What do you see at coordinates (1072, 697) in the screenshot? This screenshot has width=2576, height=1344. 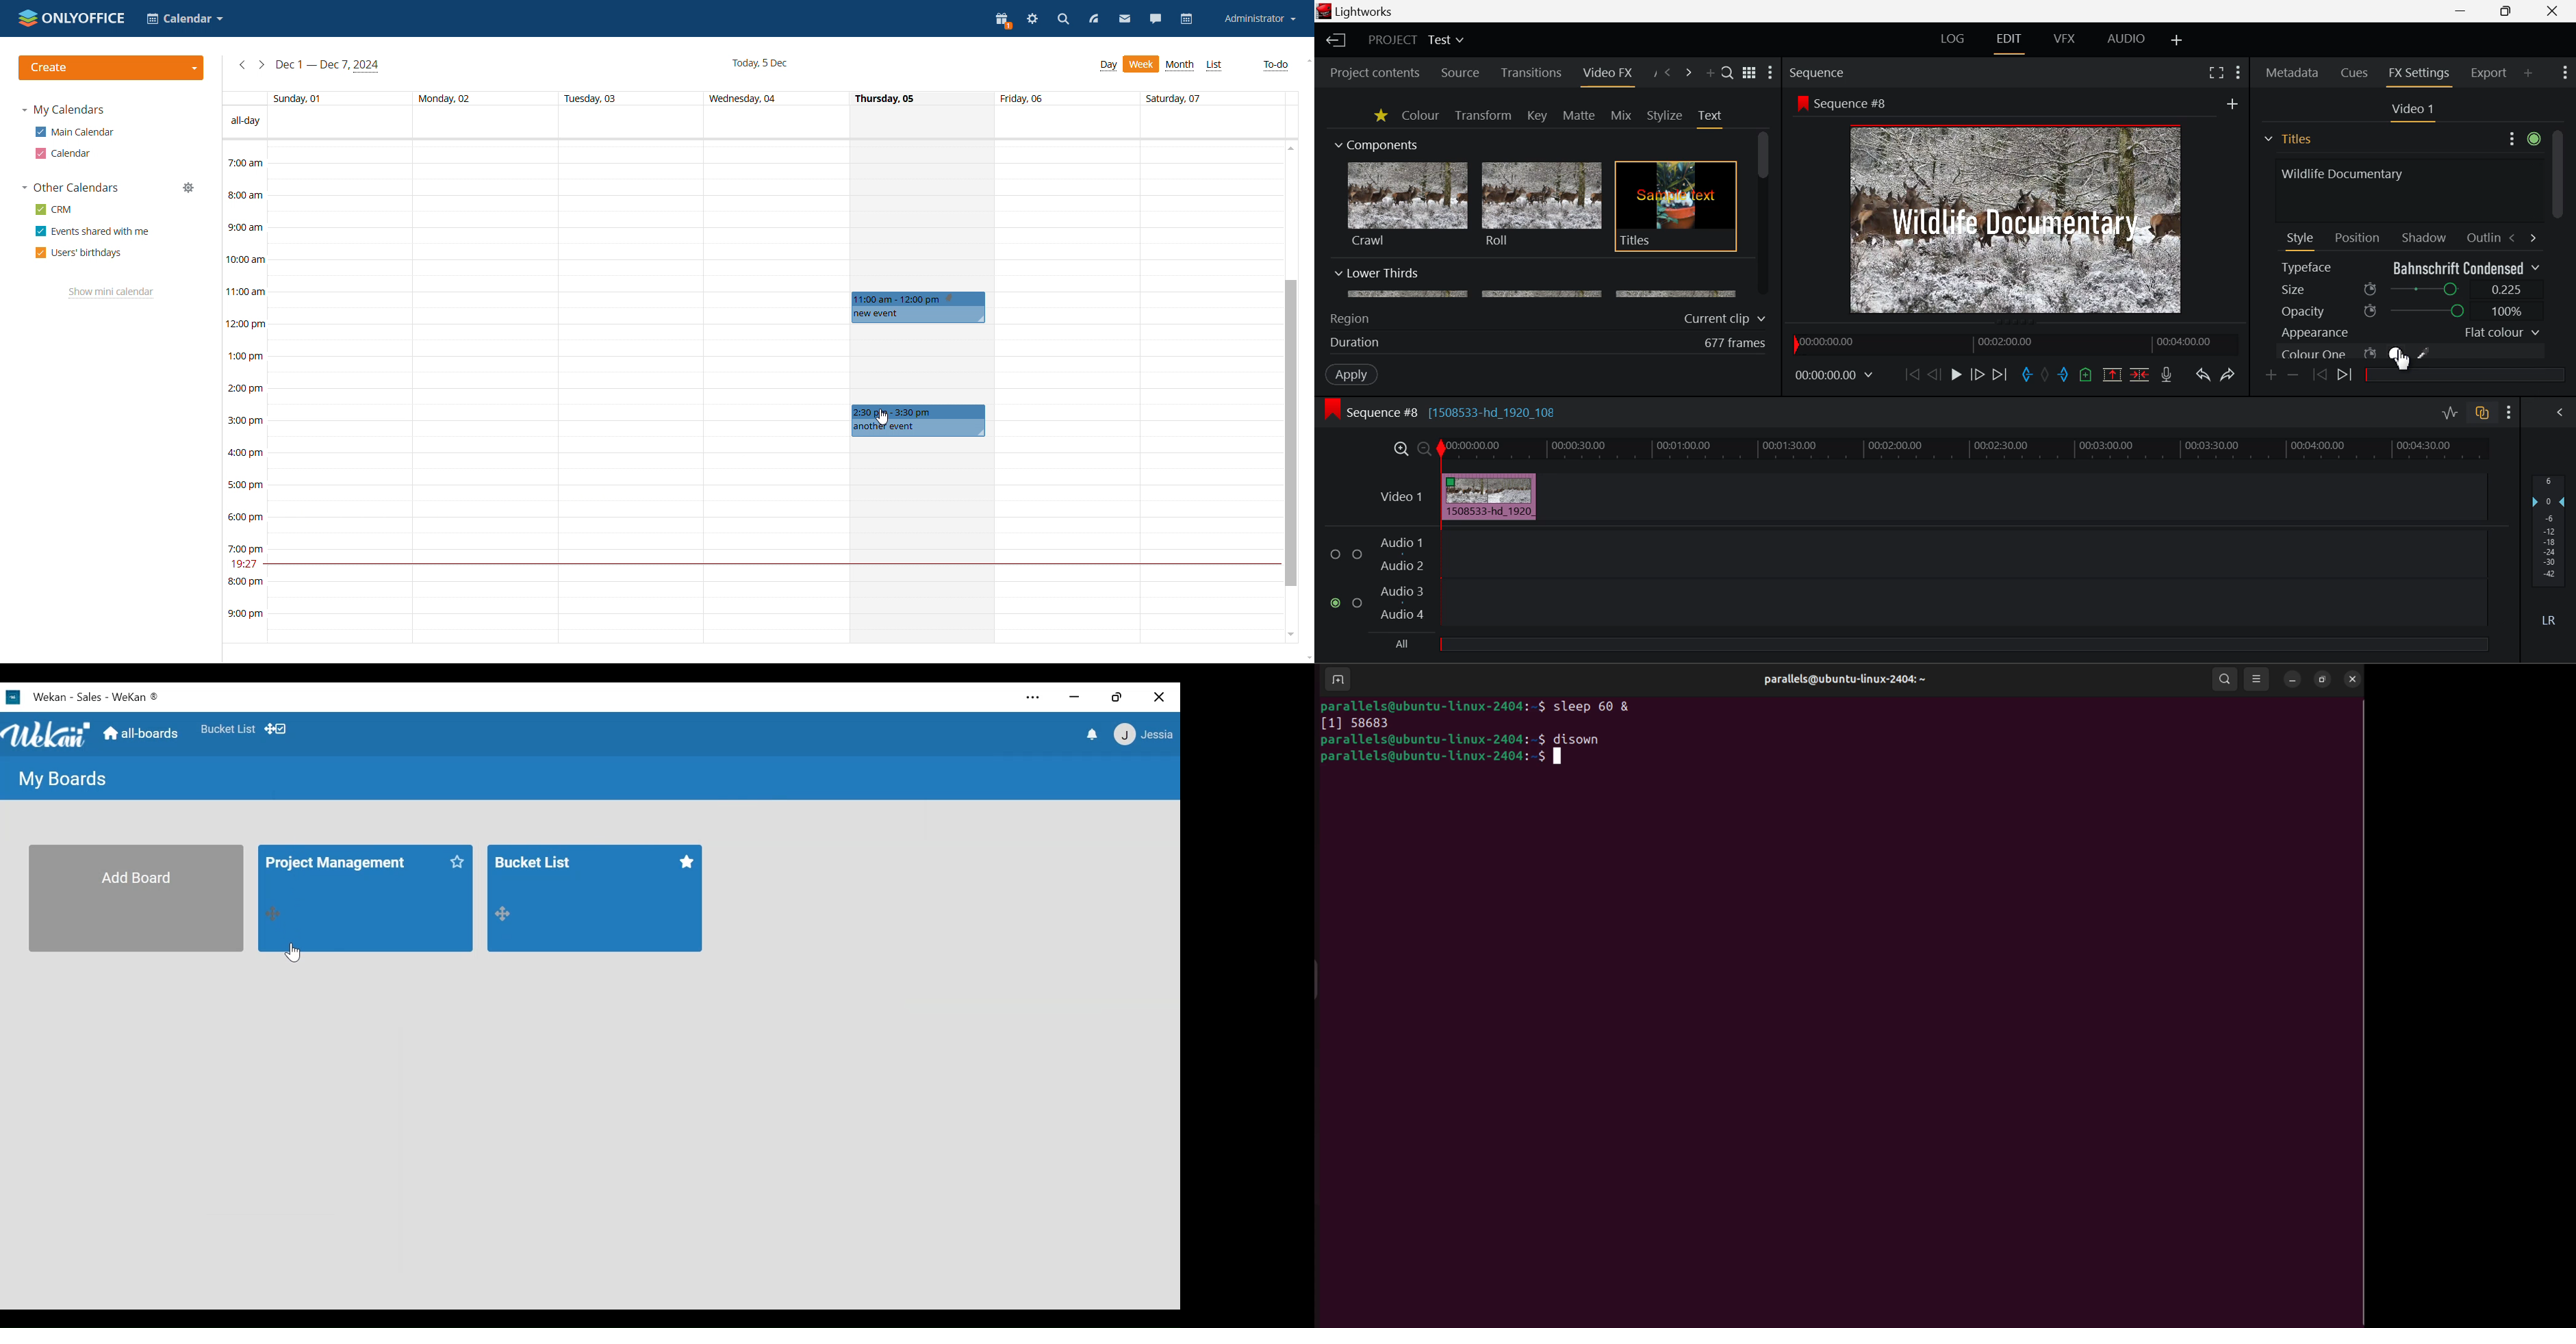 I see `minimize` at bounding box center [1072, 697].